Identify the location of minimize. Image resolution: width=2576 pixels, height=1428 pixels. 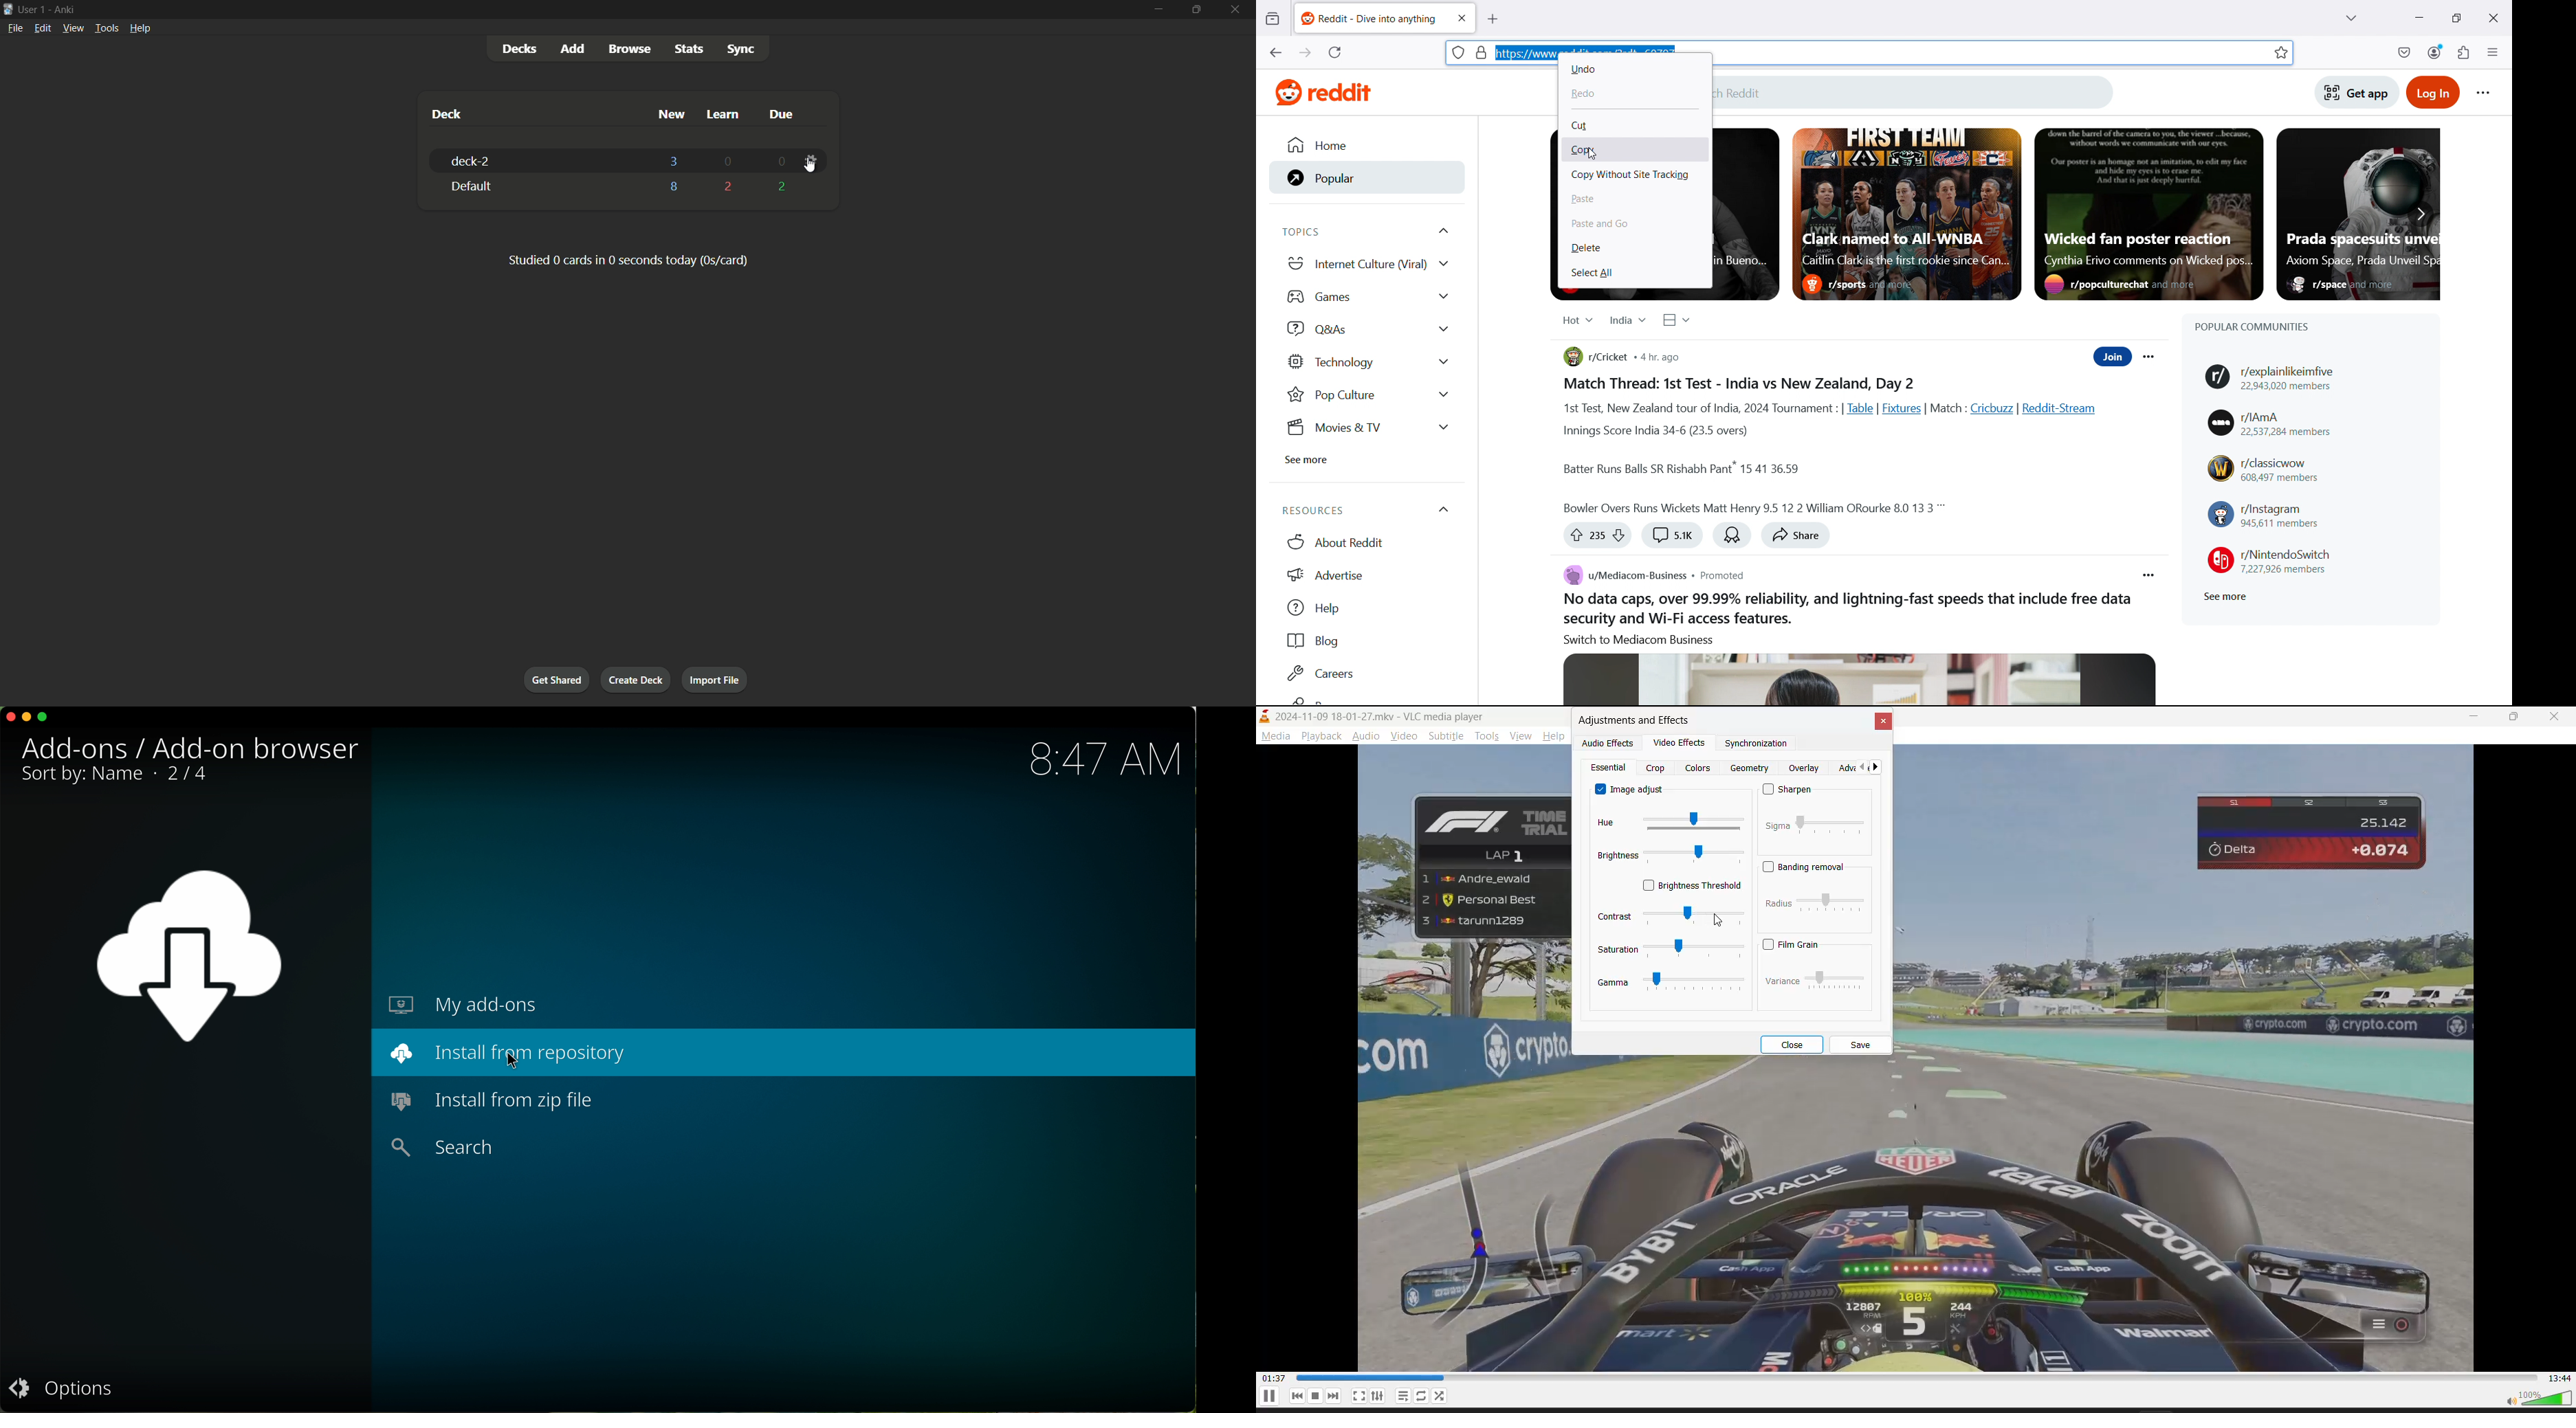
(2420, 16).